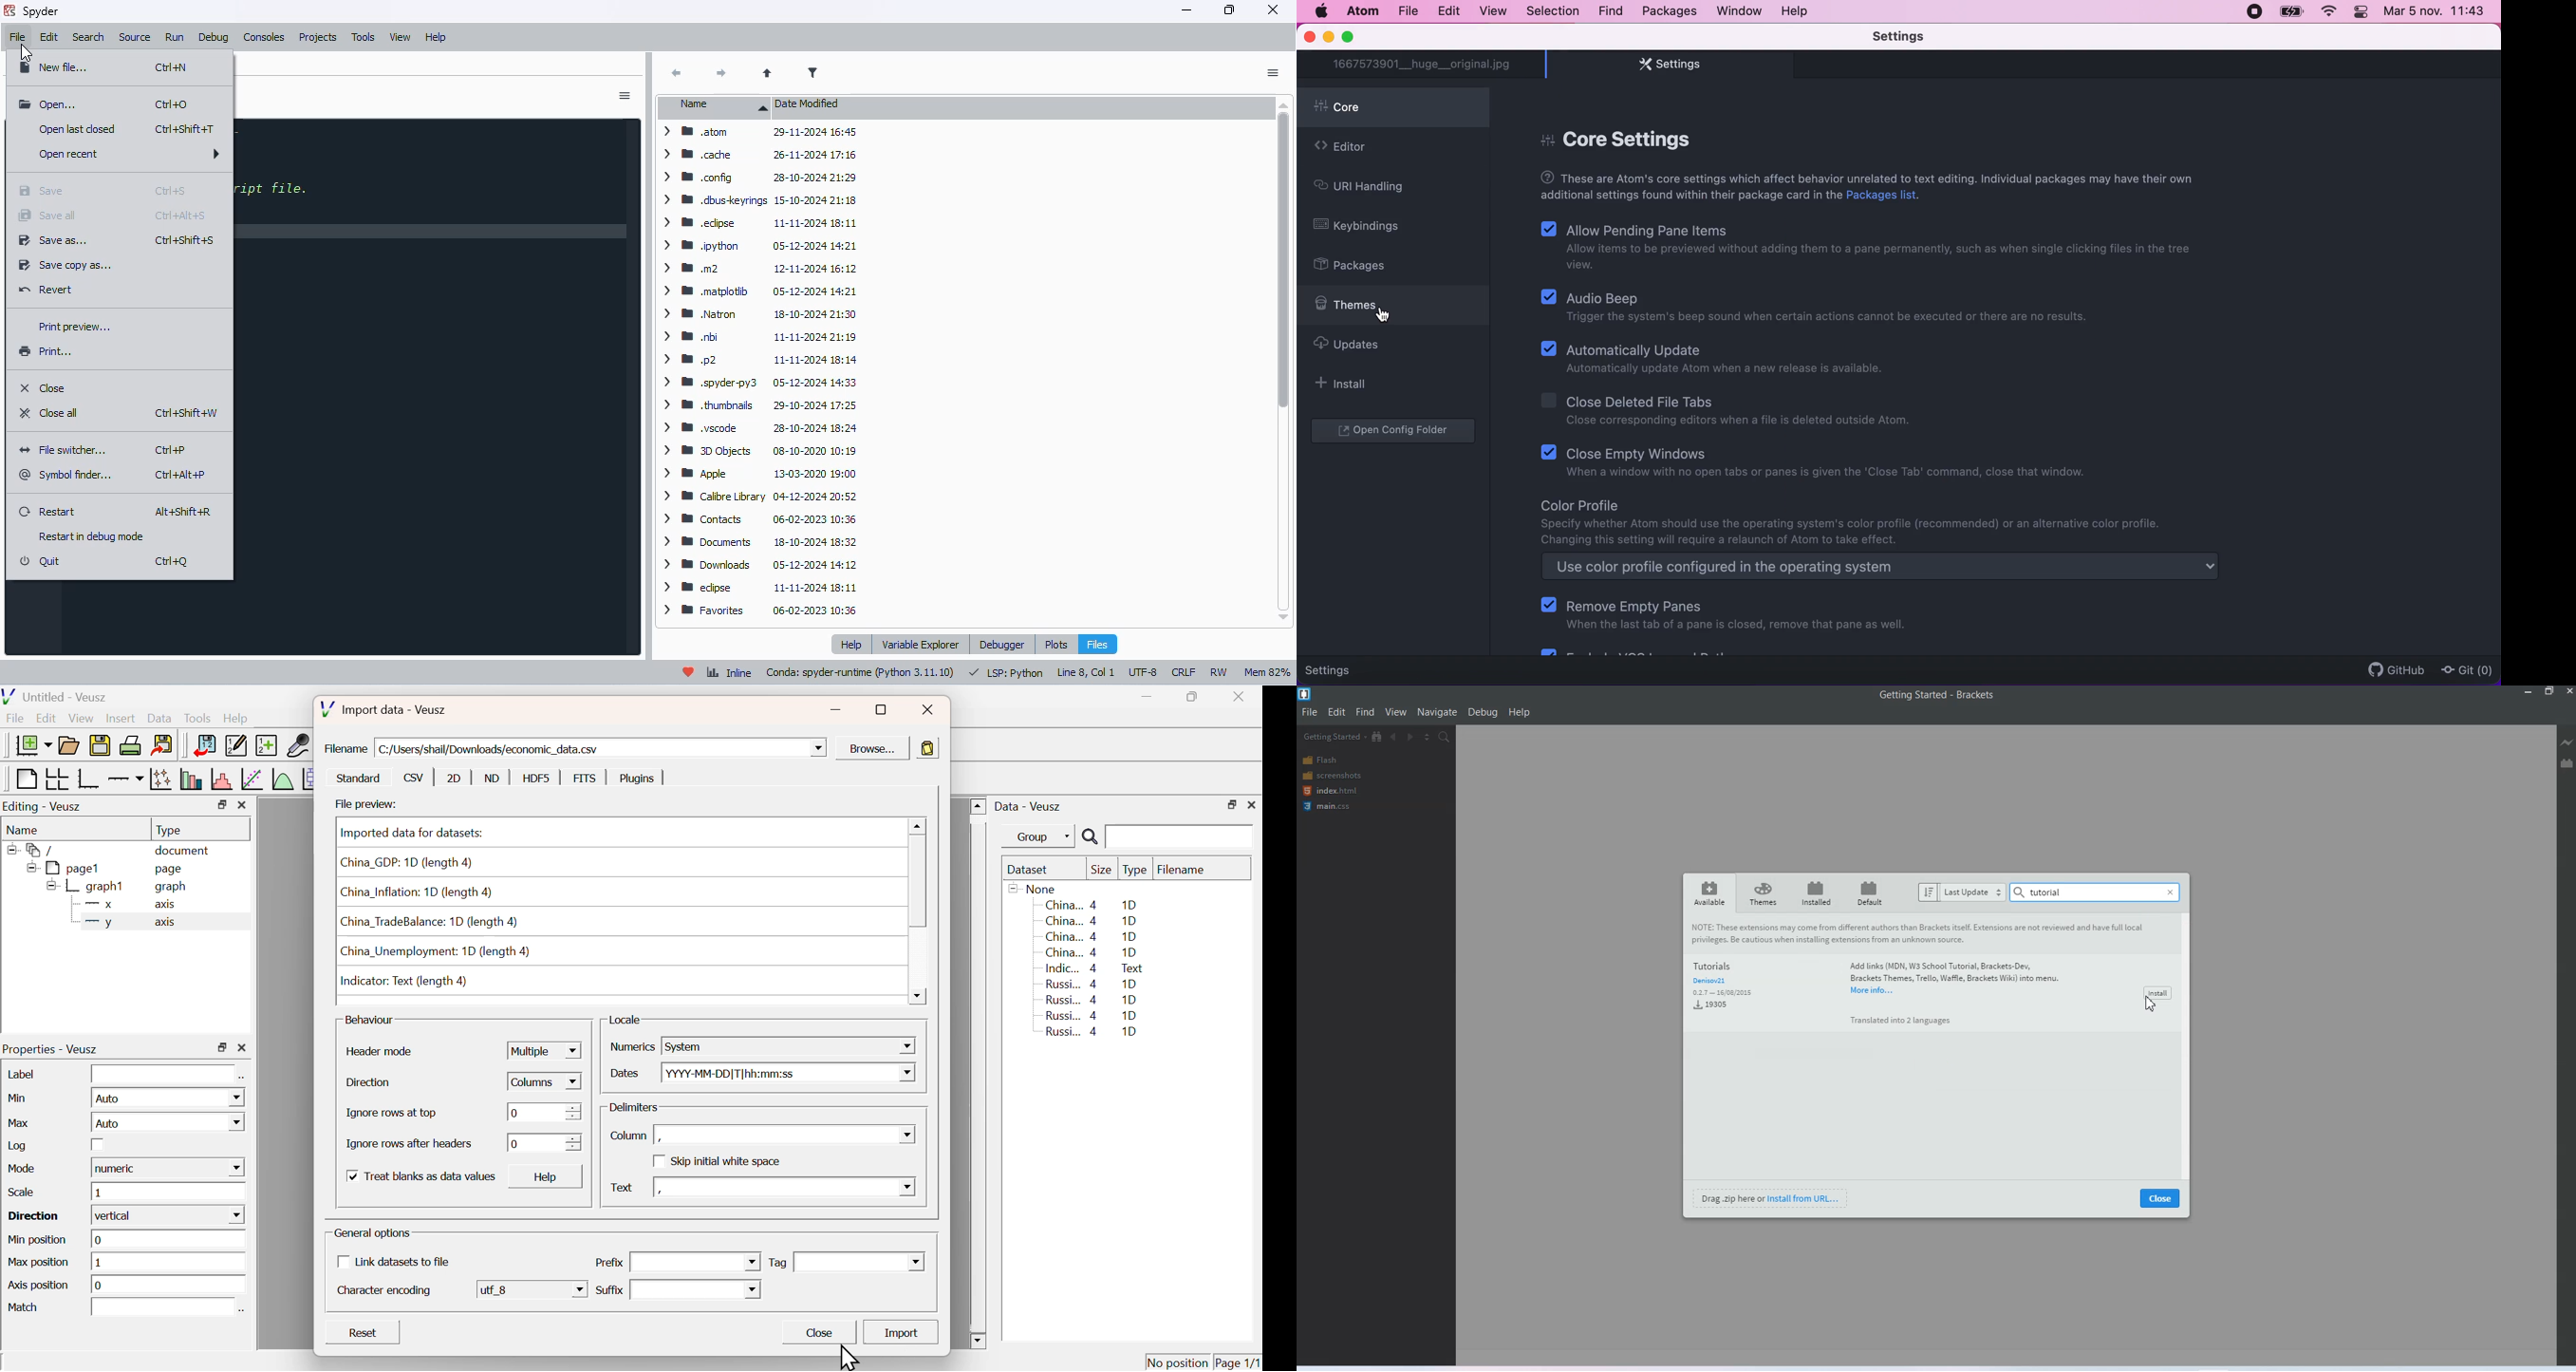 This screenshot has width=2576, height=1372. I want to click on 1, so click(168, 1192).